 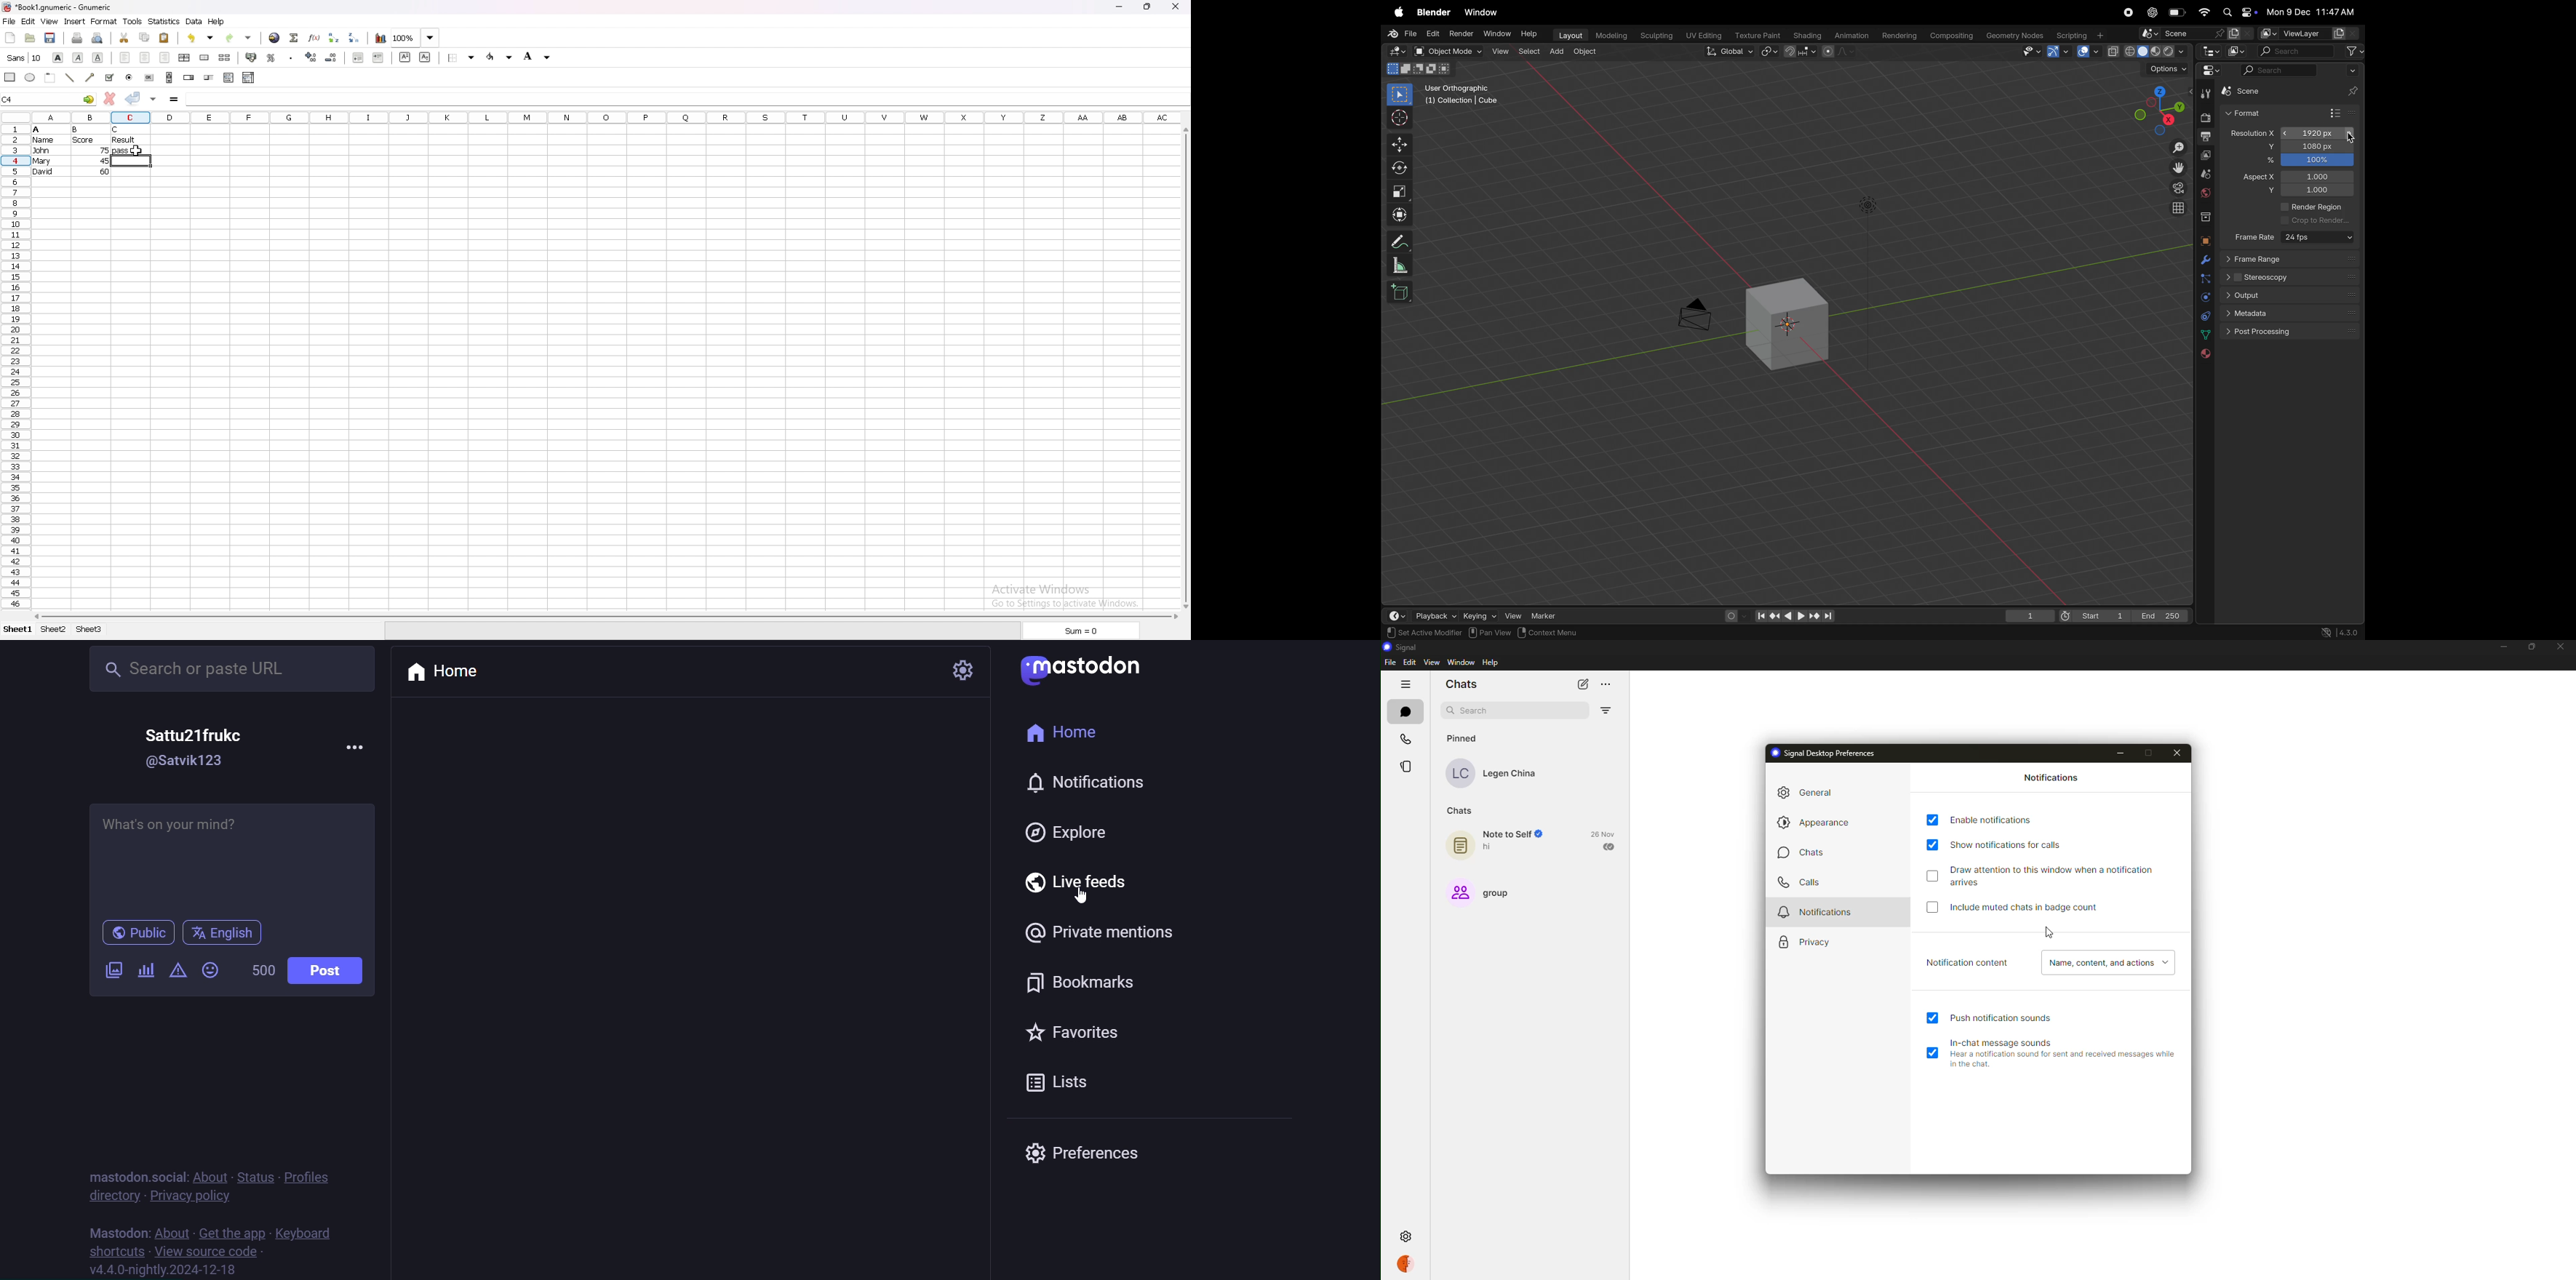 I want to click on minimize, so click(x=1119, y=6).